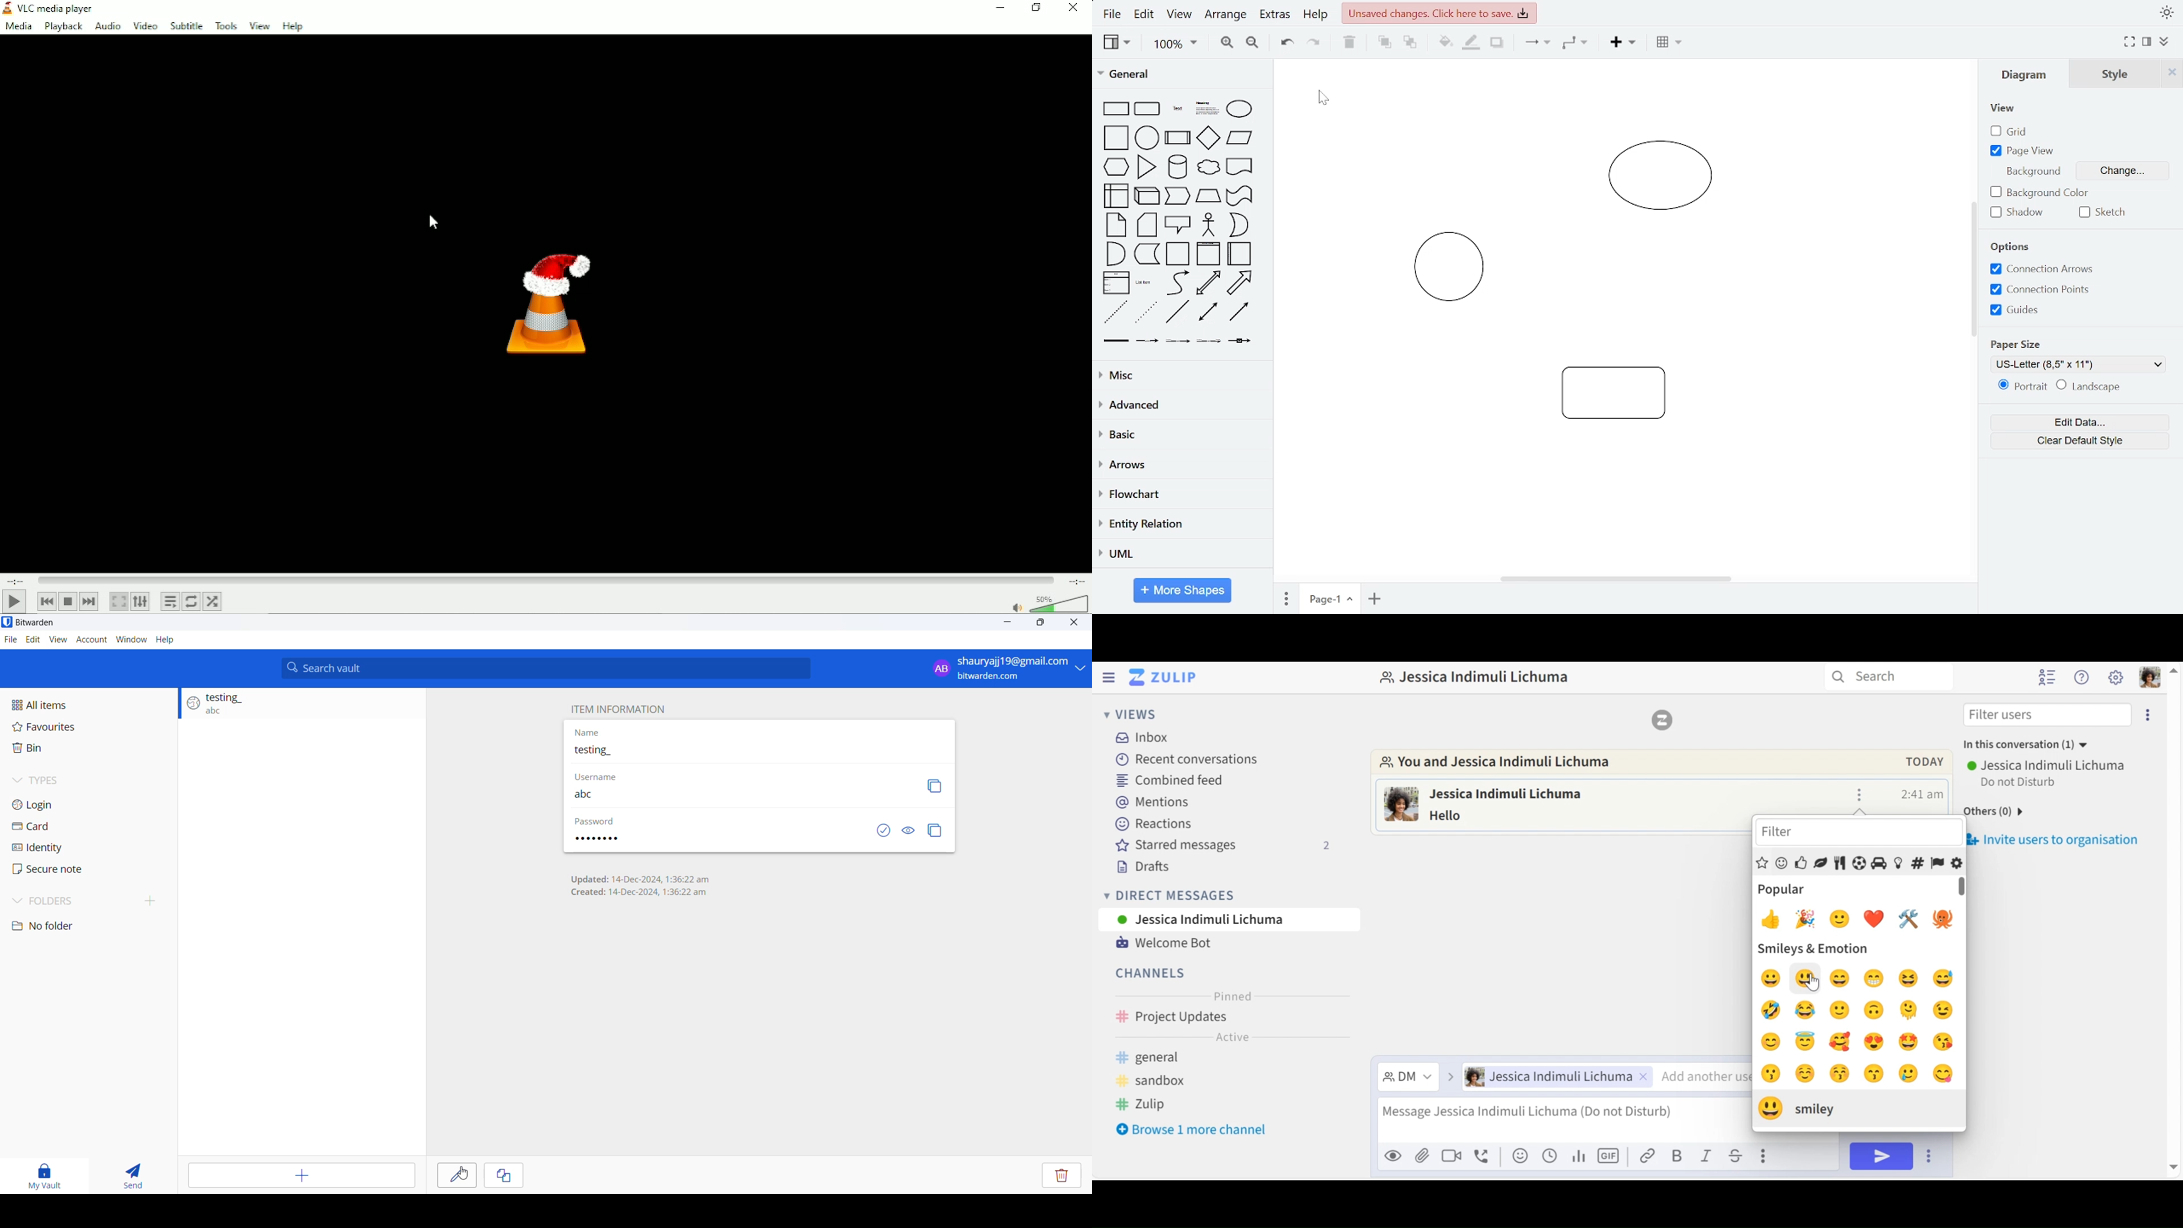 The width and height of the screenshot is (2184, 1232). Describe the element at coordinates (1240, 196) in the screenshot. I see `tape` at that location.